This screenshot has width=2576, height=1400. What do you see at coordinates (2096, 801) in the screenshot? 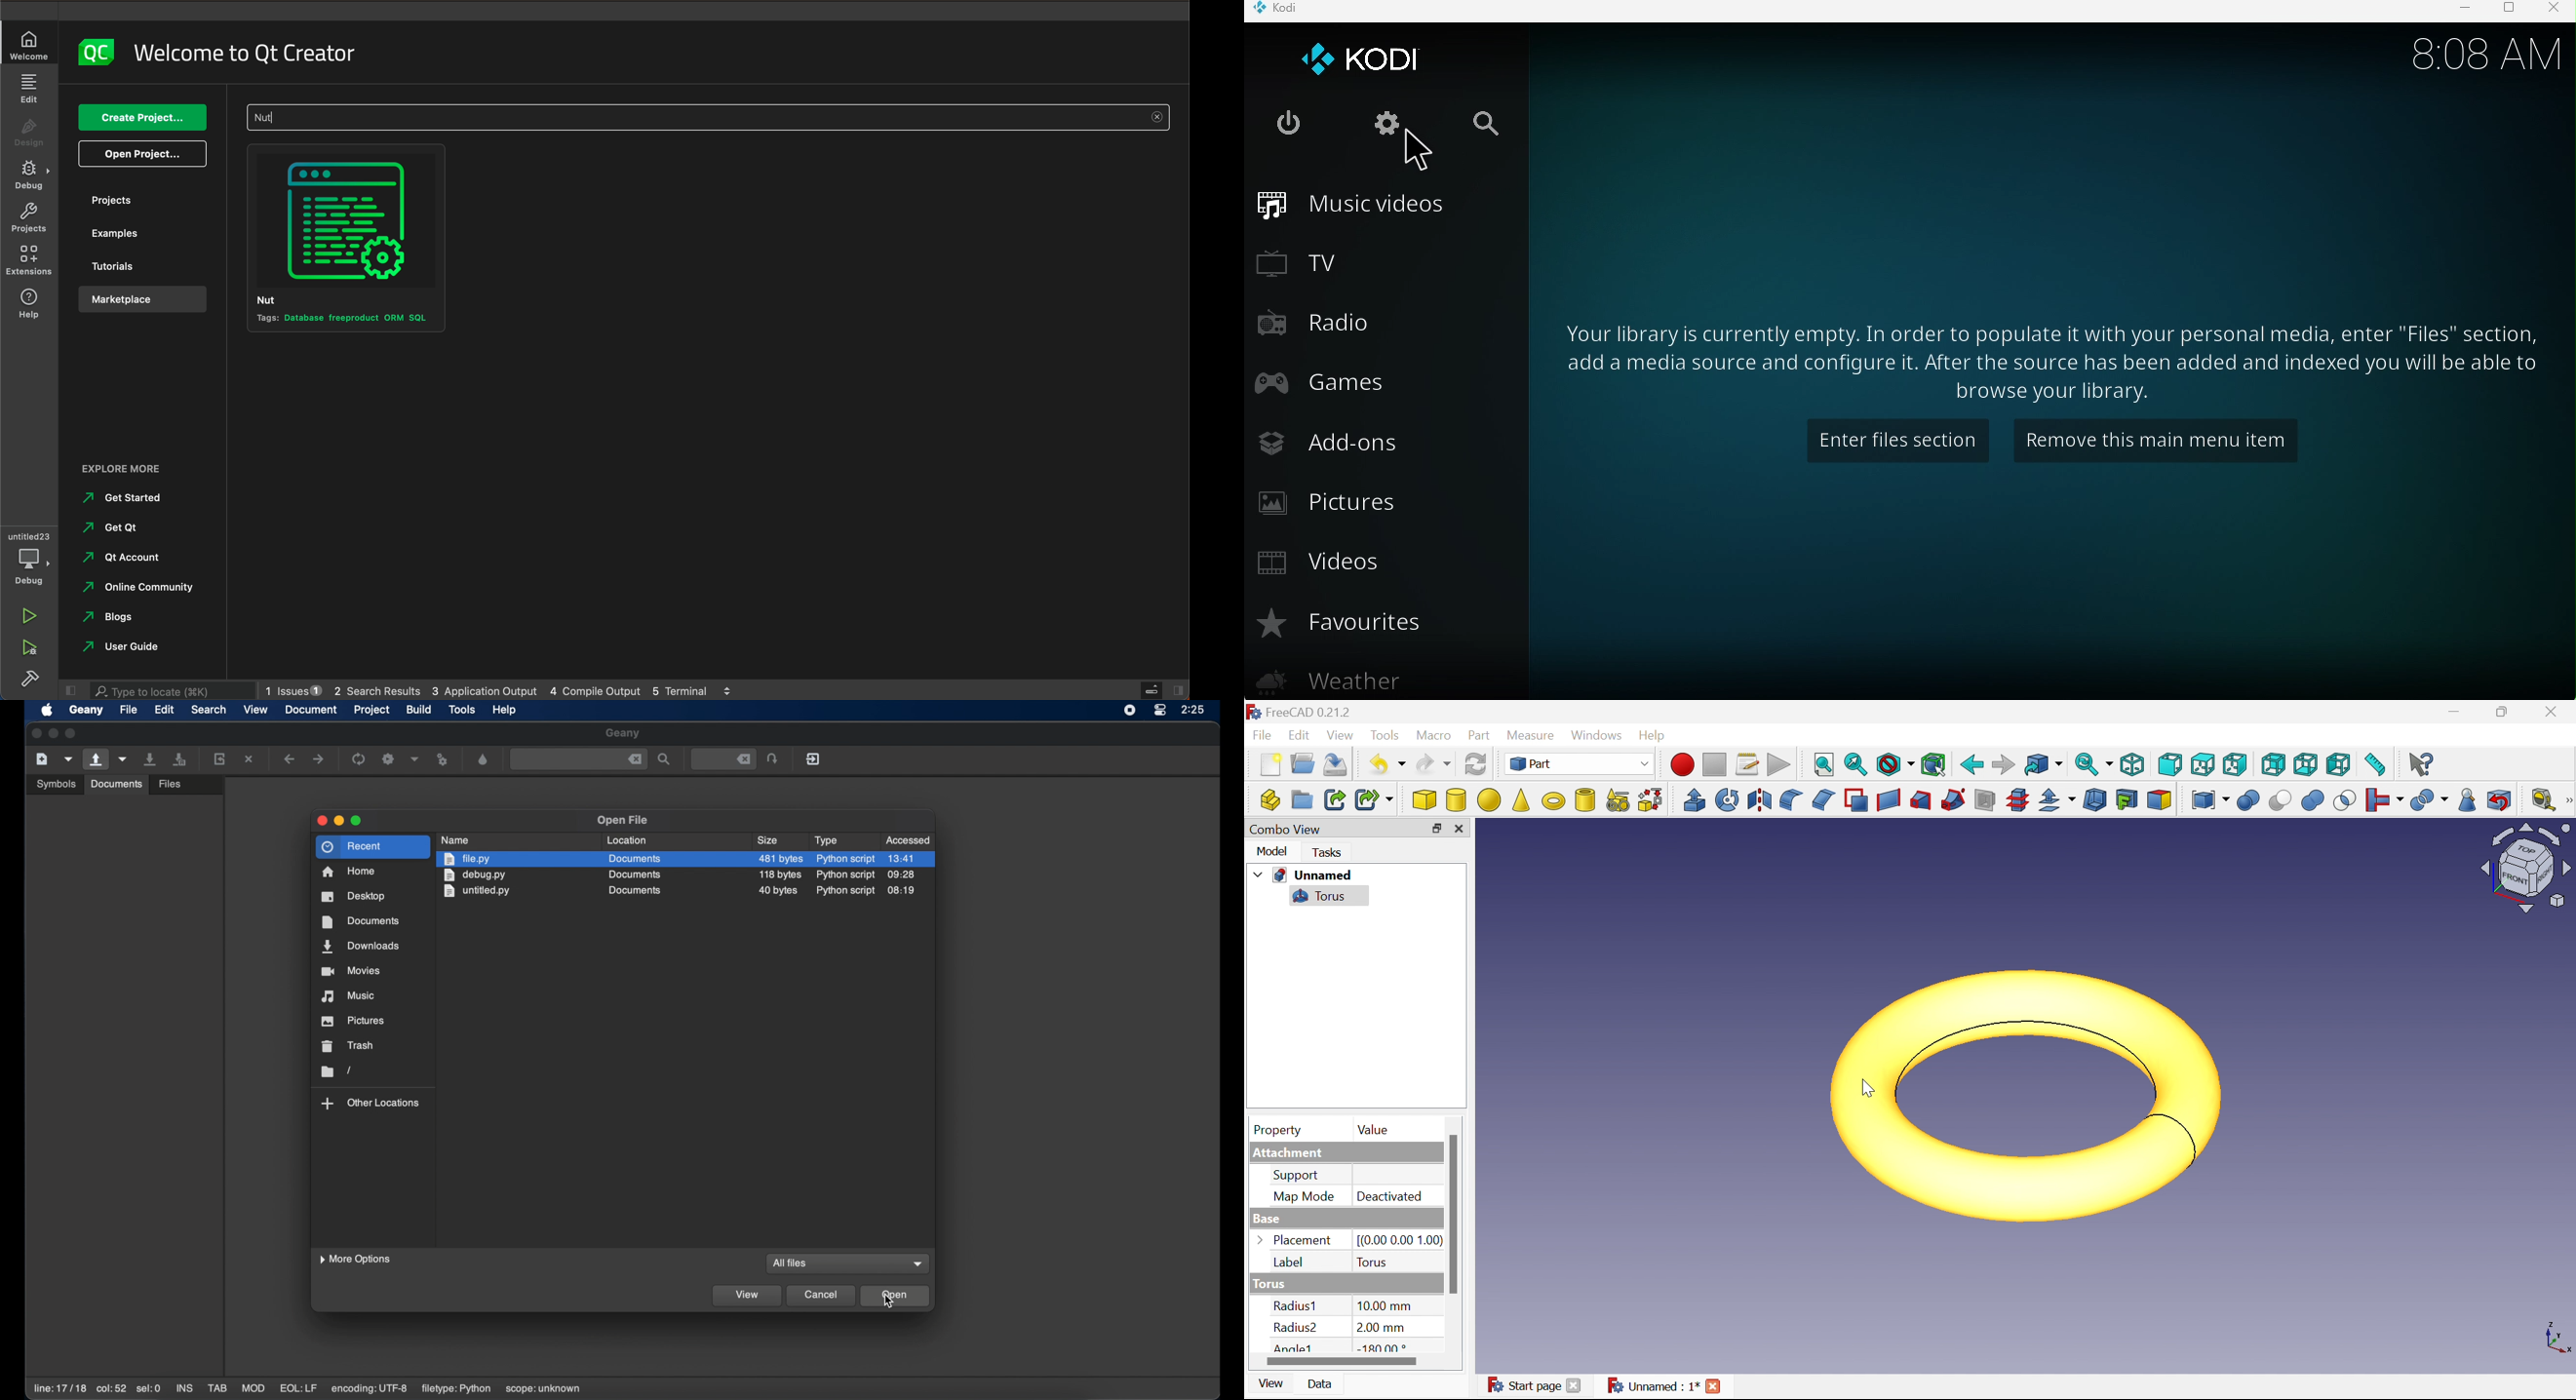
I see `Thickness` at bounding box center [2096, 801].